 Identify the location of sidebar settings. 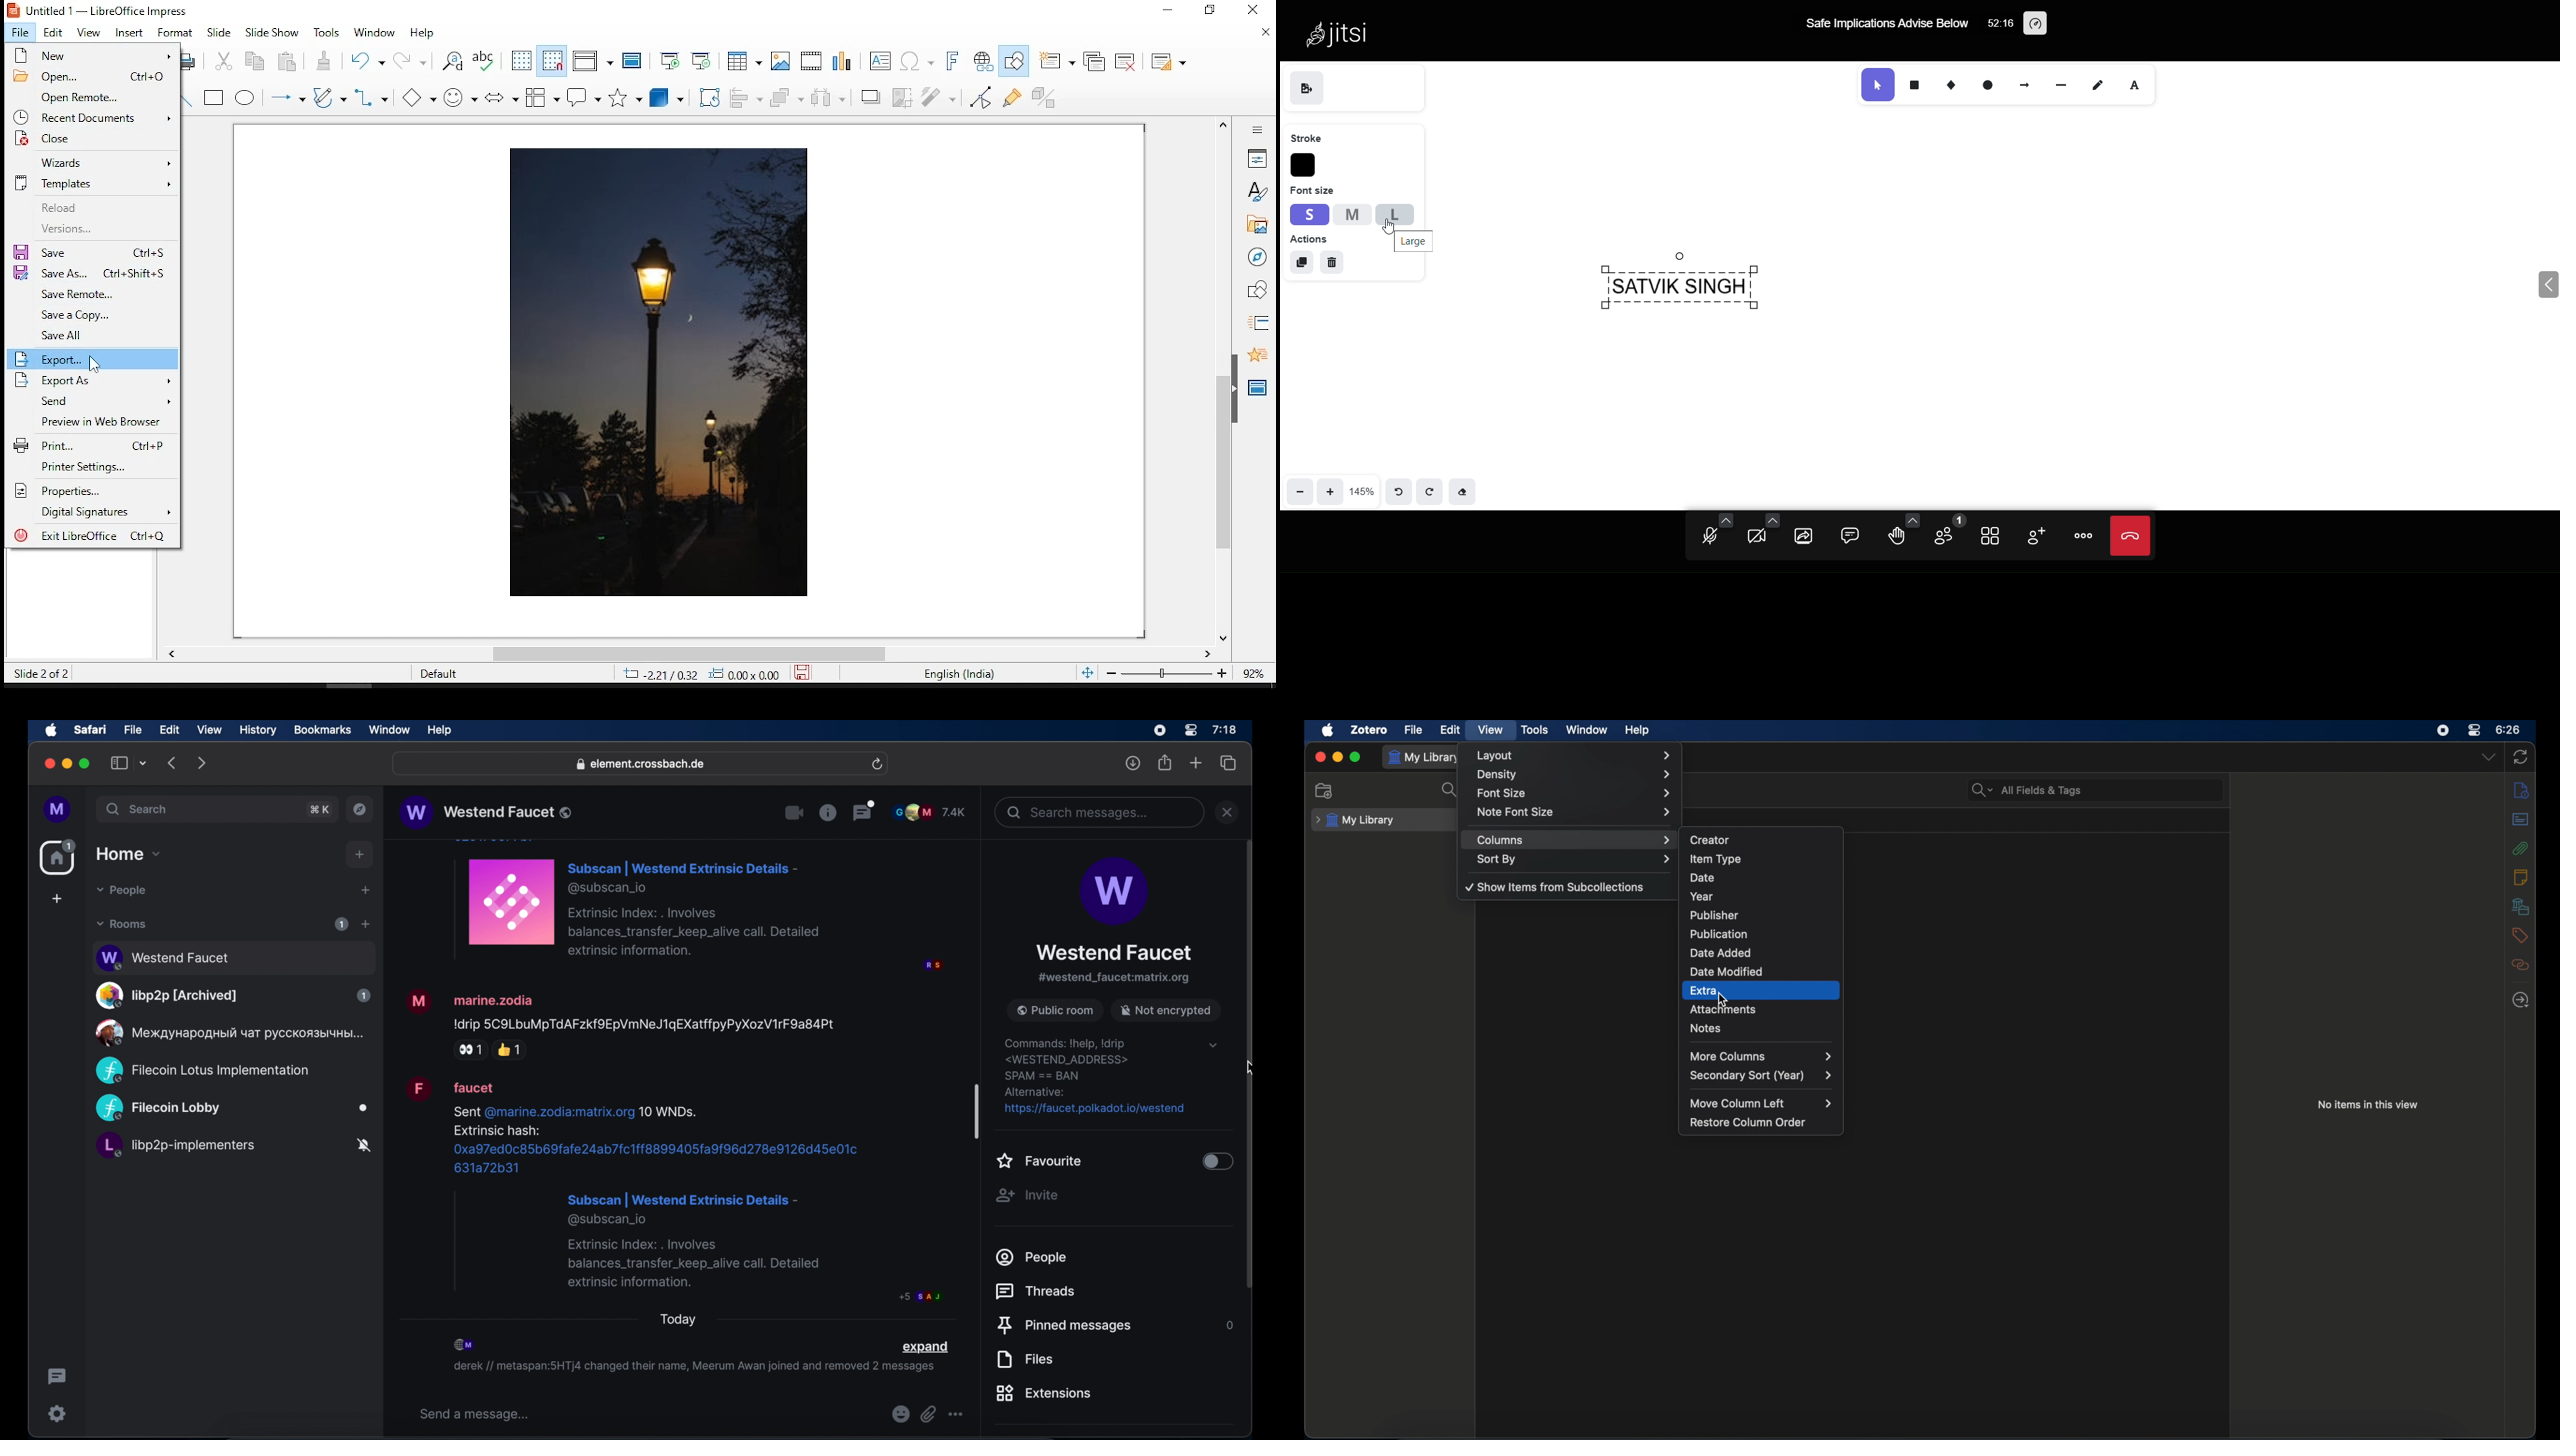
(1253, 130).